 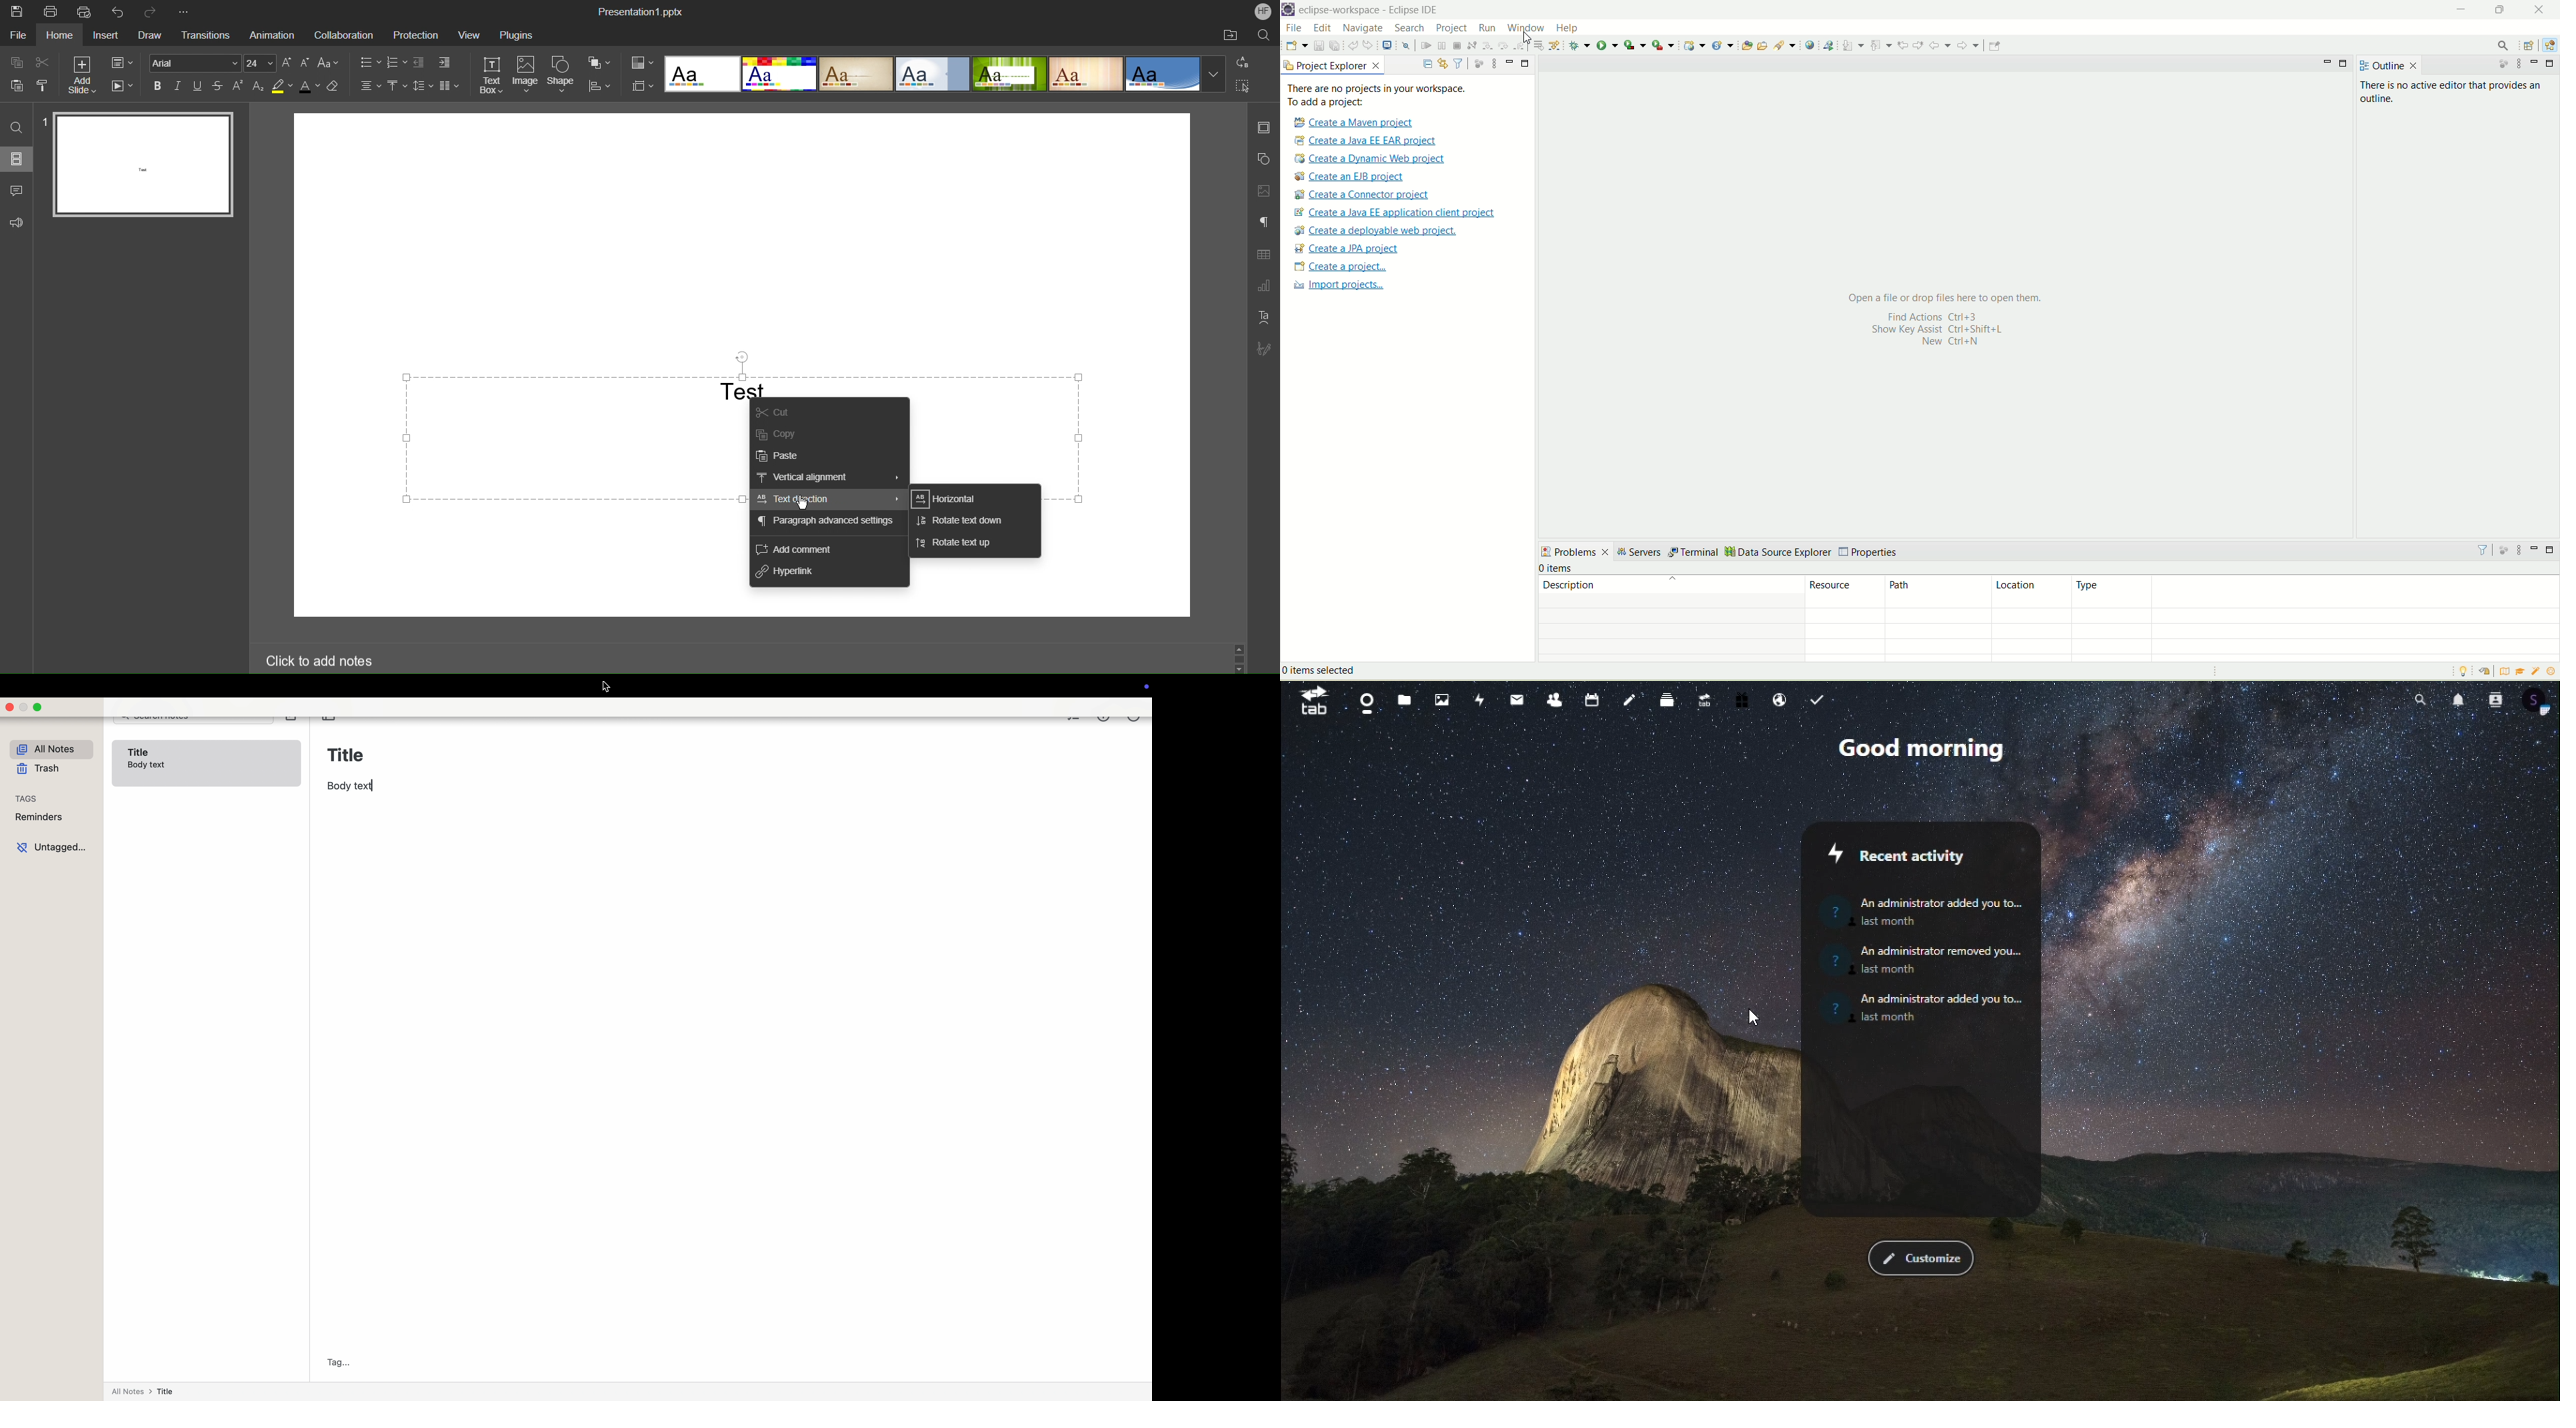 What do you see at coordinates (1669, 591) in the screenshot?
I see `description` at bounding box center [1669, 591].